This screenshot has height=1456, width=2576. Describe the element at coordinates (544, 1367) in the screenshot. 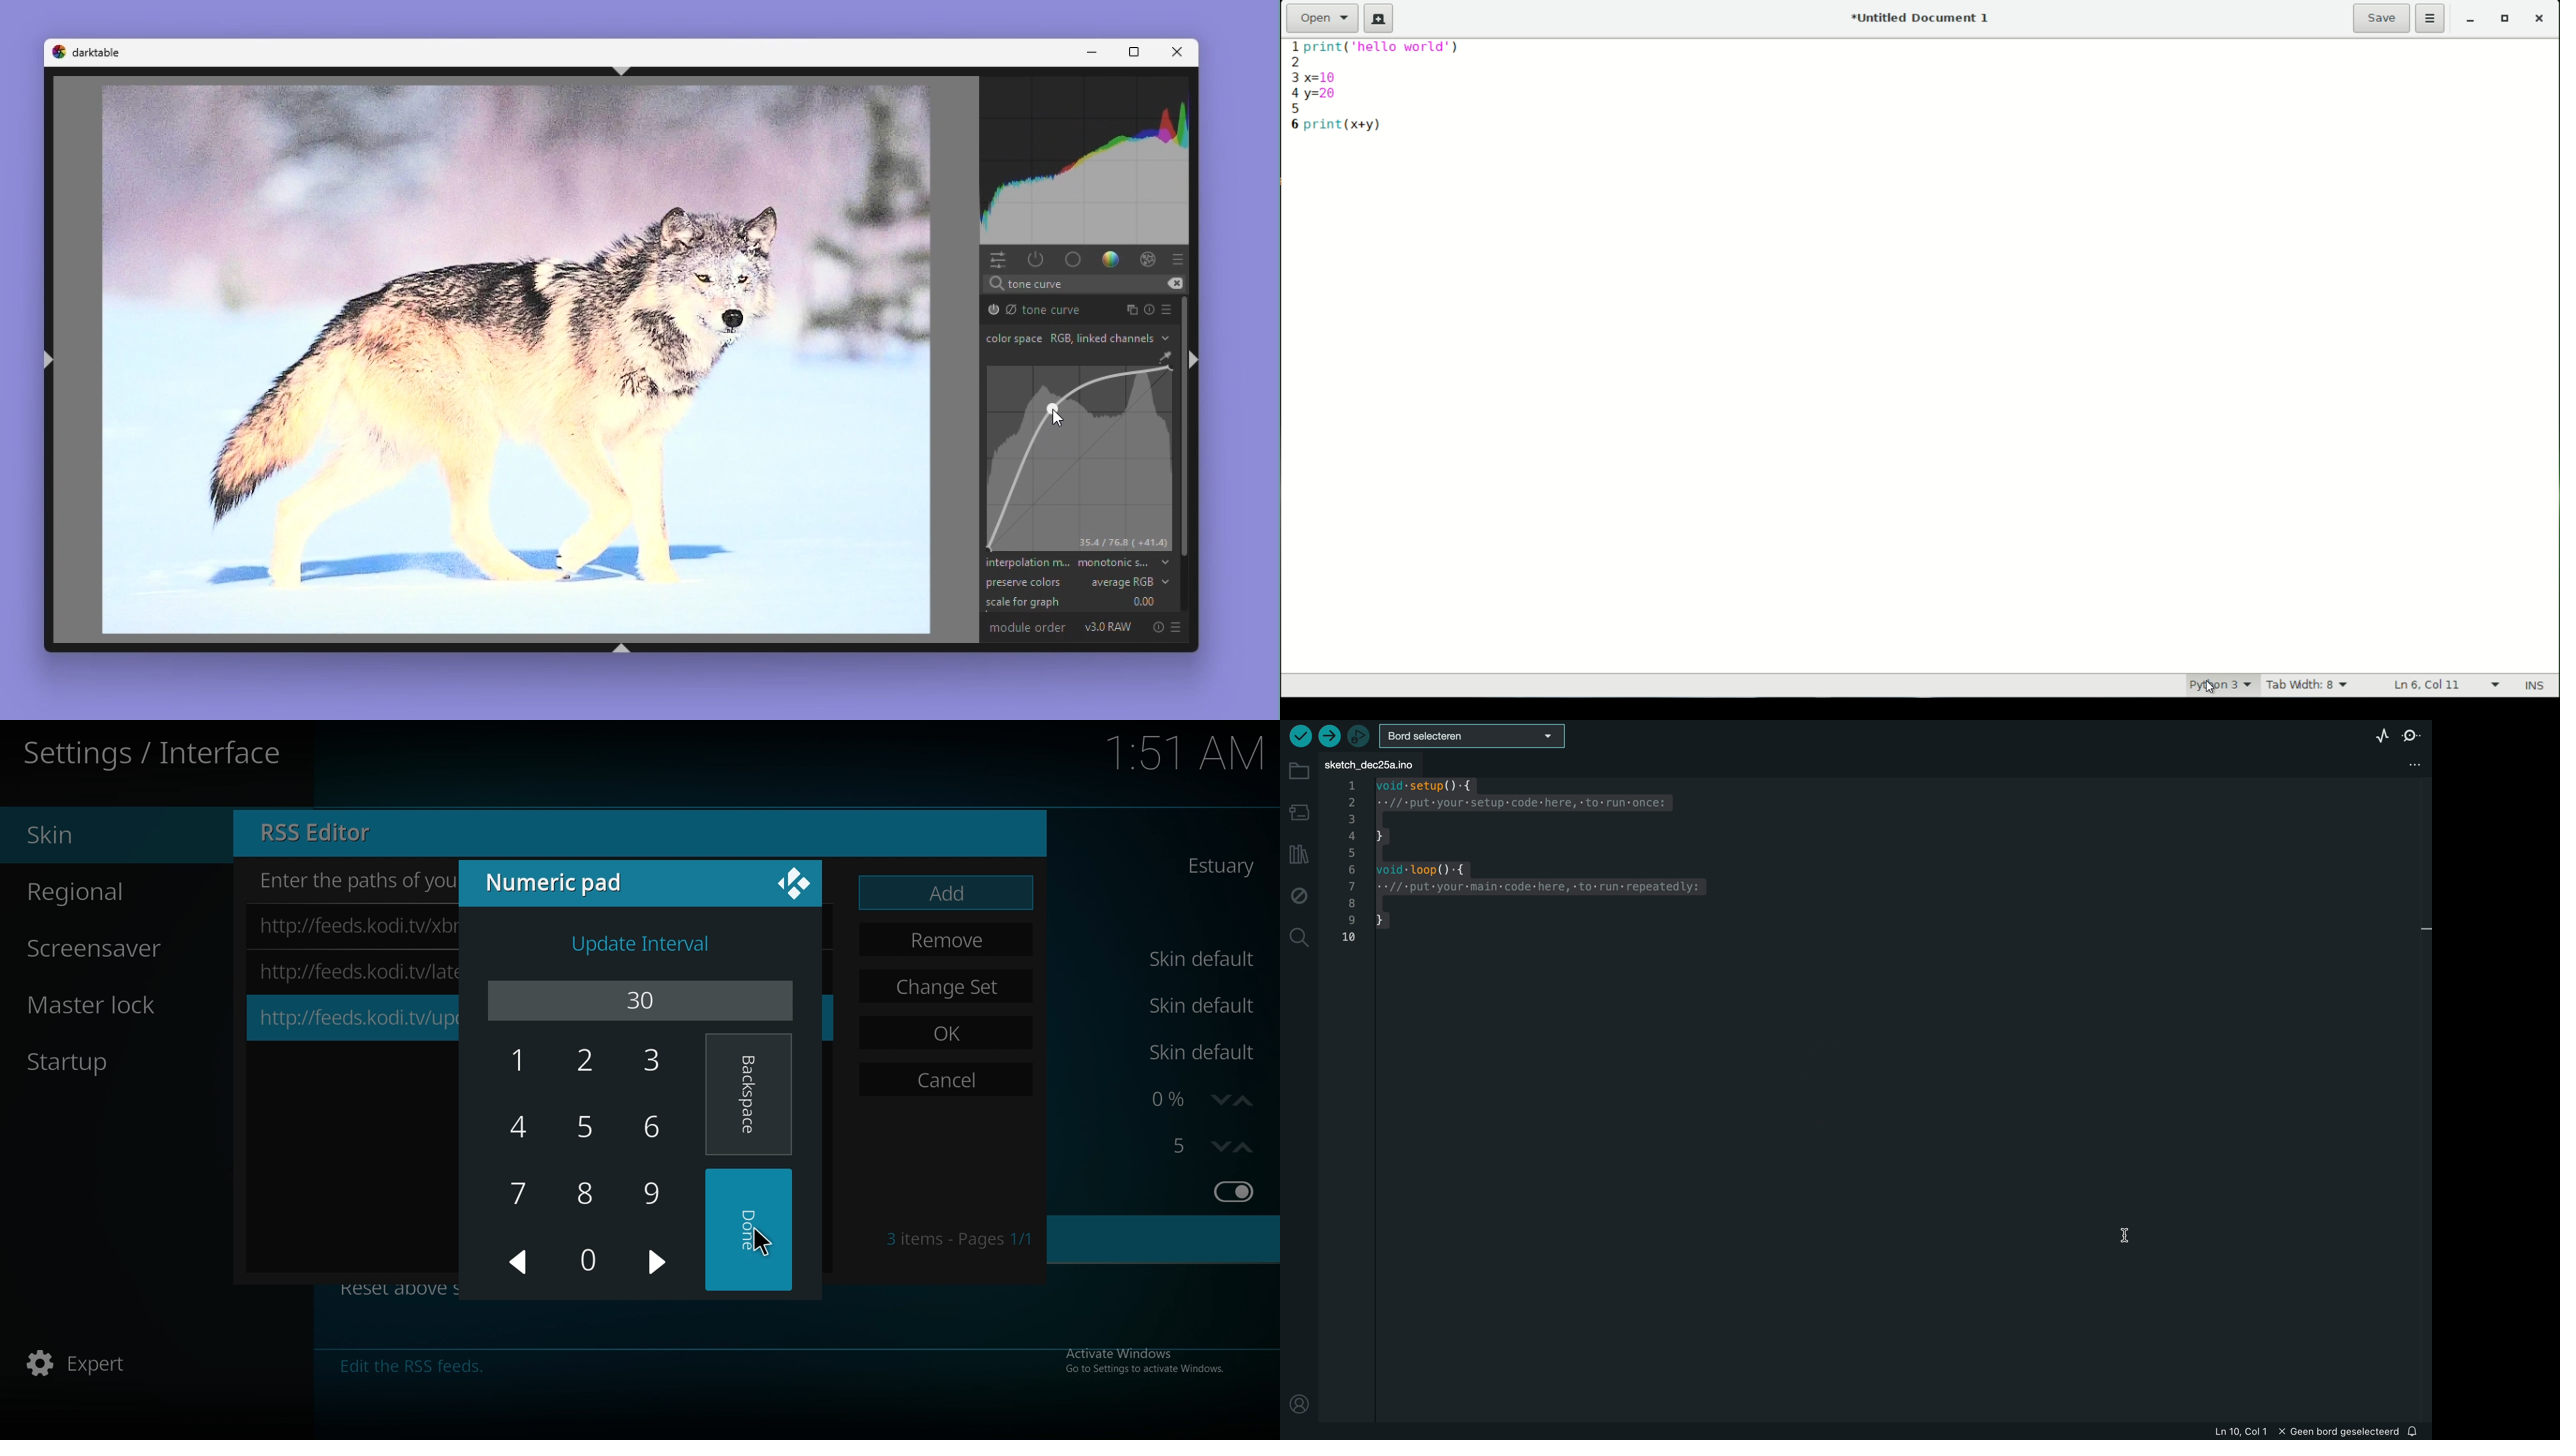

I see `Edit the RSS feeds` at that location.